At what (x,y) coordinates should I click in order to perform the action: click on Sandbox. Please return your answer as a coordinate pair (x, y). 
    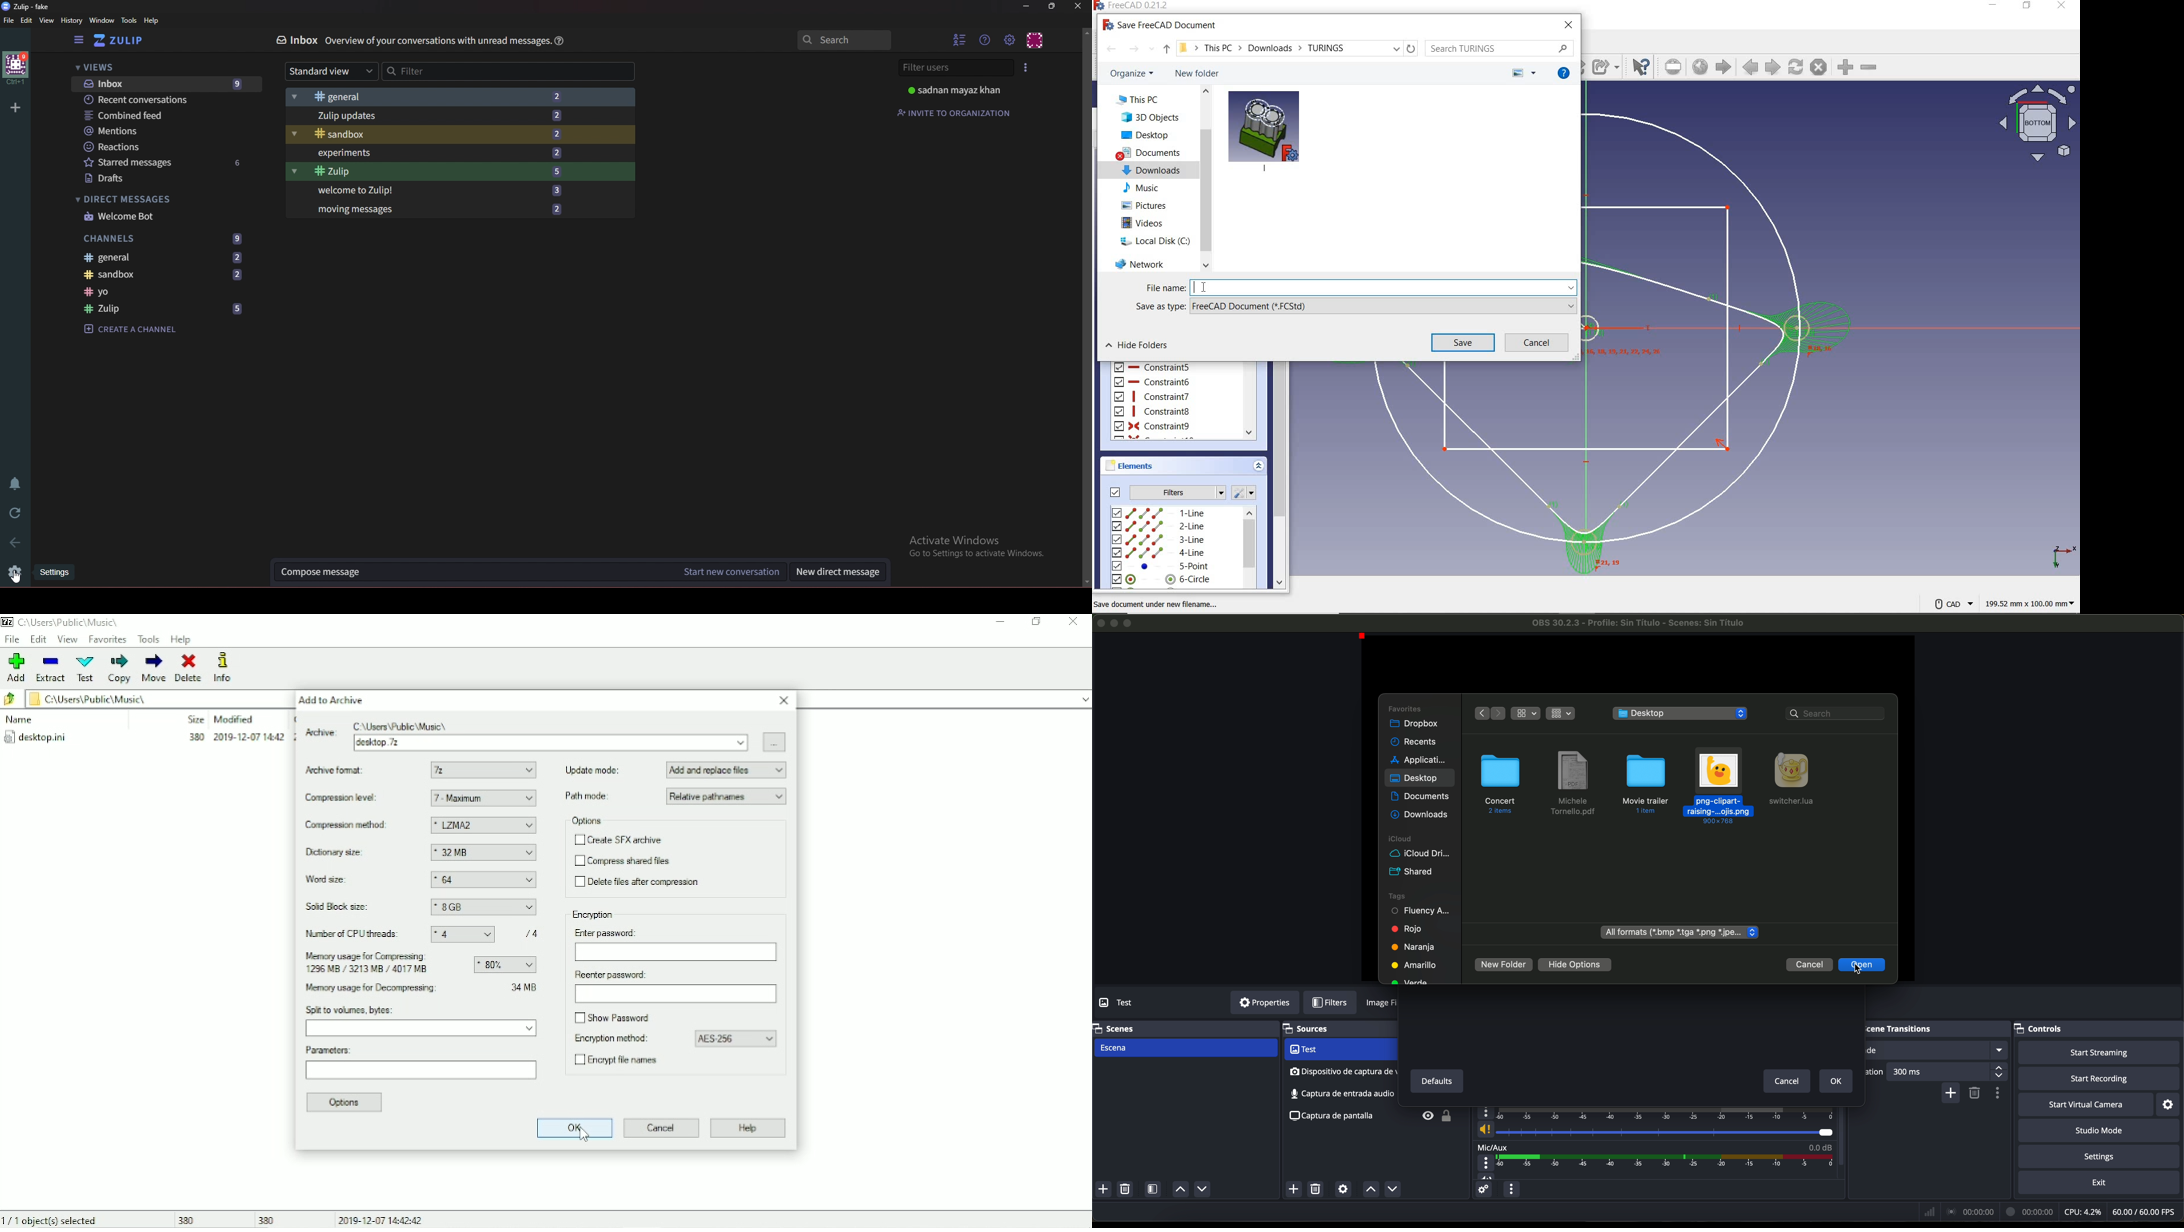
    Looking at the image, I should click on (461, 134).